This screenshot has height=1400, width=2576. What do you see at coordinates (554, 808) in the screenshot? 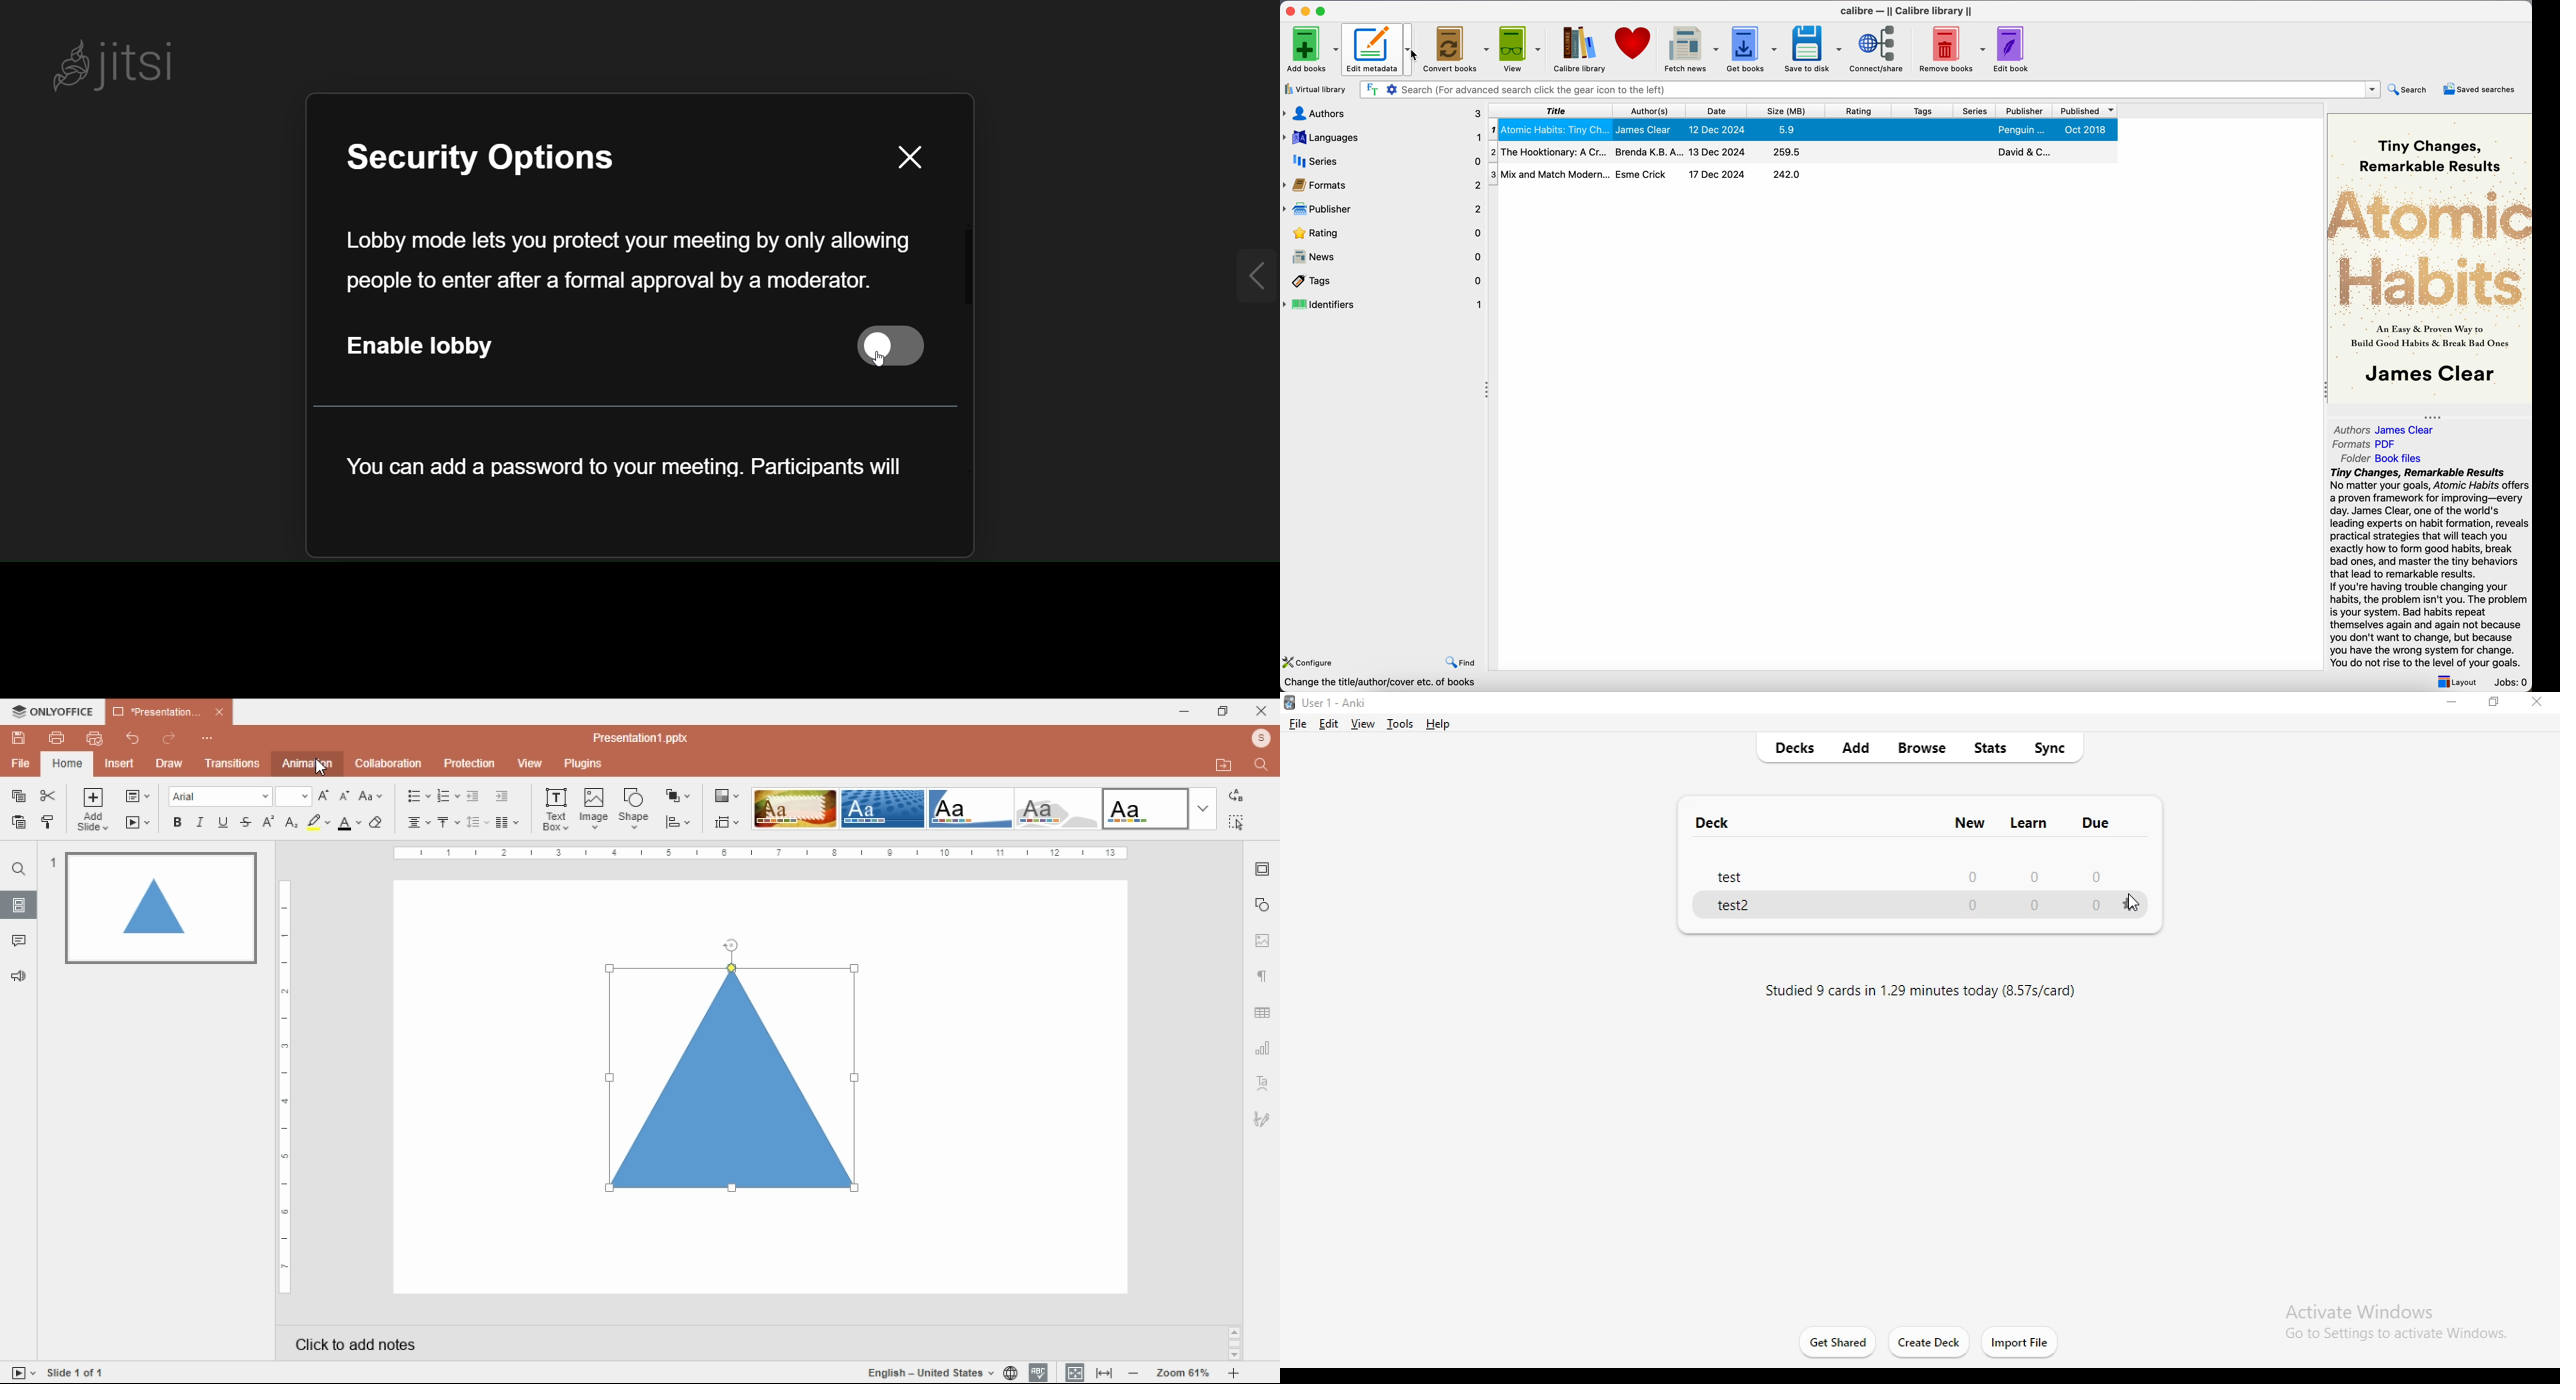
I see `text box` at bounding box center [554, 808].